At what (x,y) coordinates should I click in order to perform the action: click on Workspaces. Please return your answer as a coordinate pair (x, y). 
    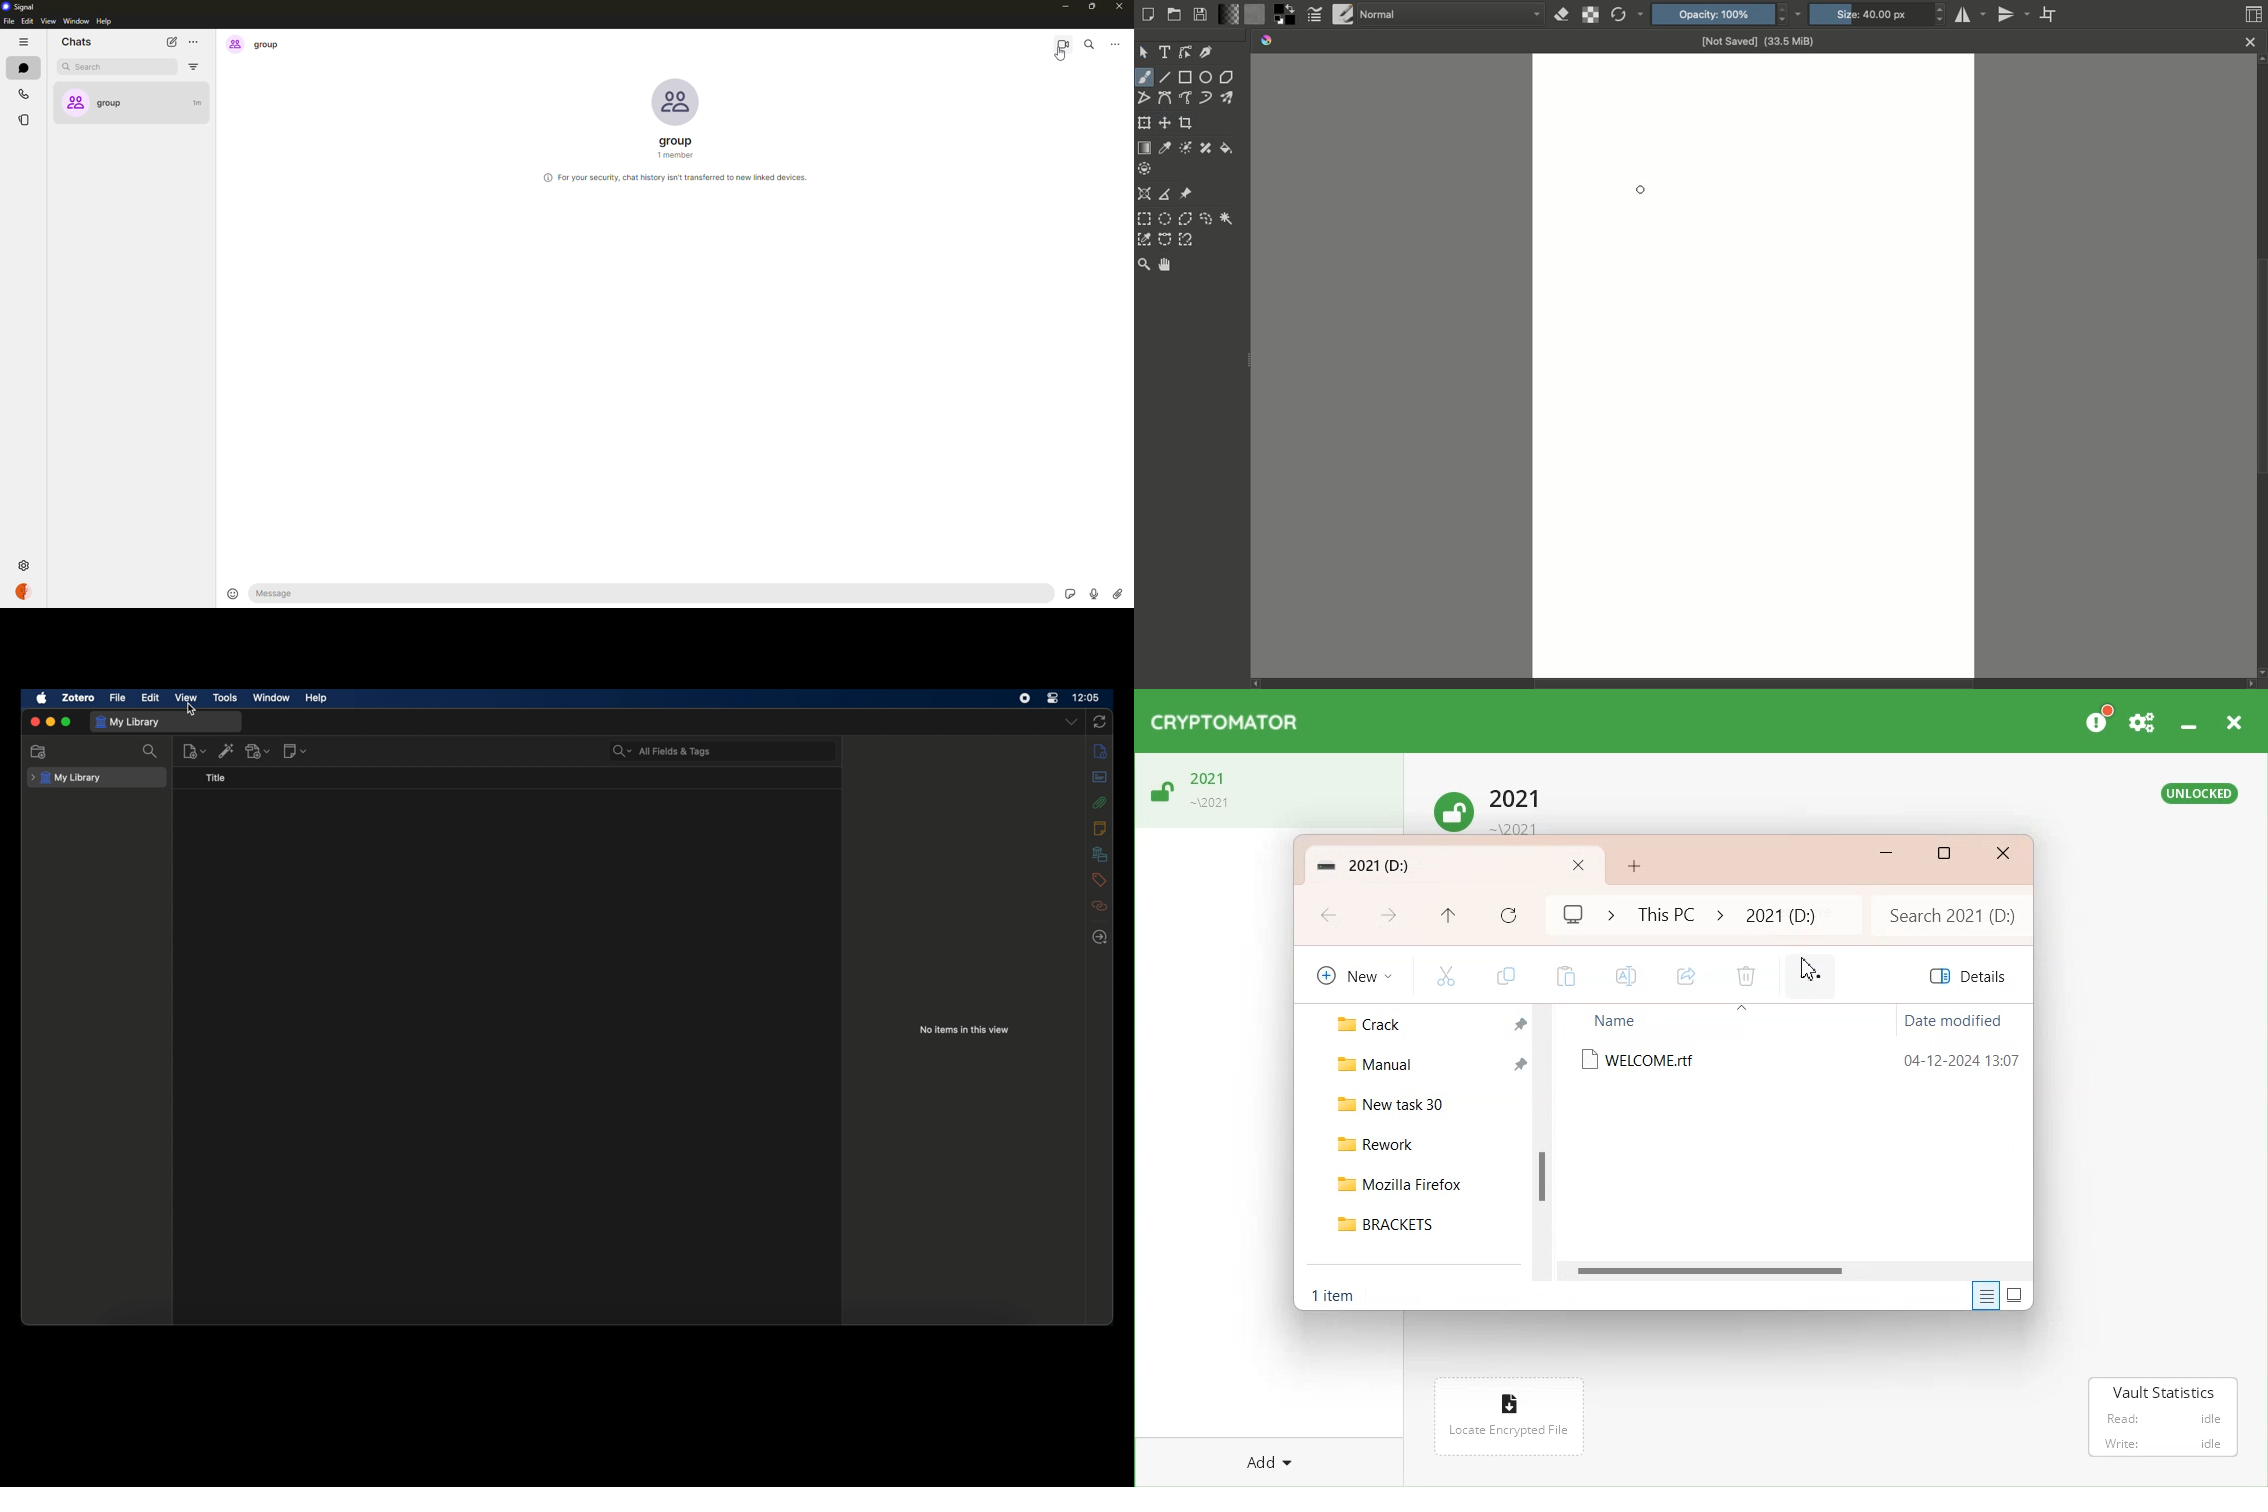
    Looking at the image, I should click on (2254, 13).